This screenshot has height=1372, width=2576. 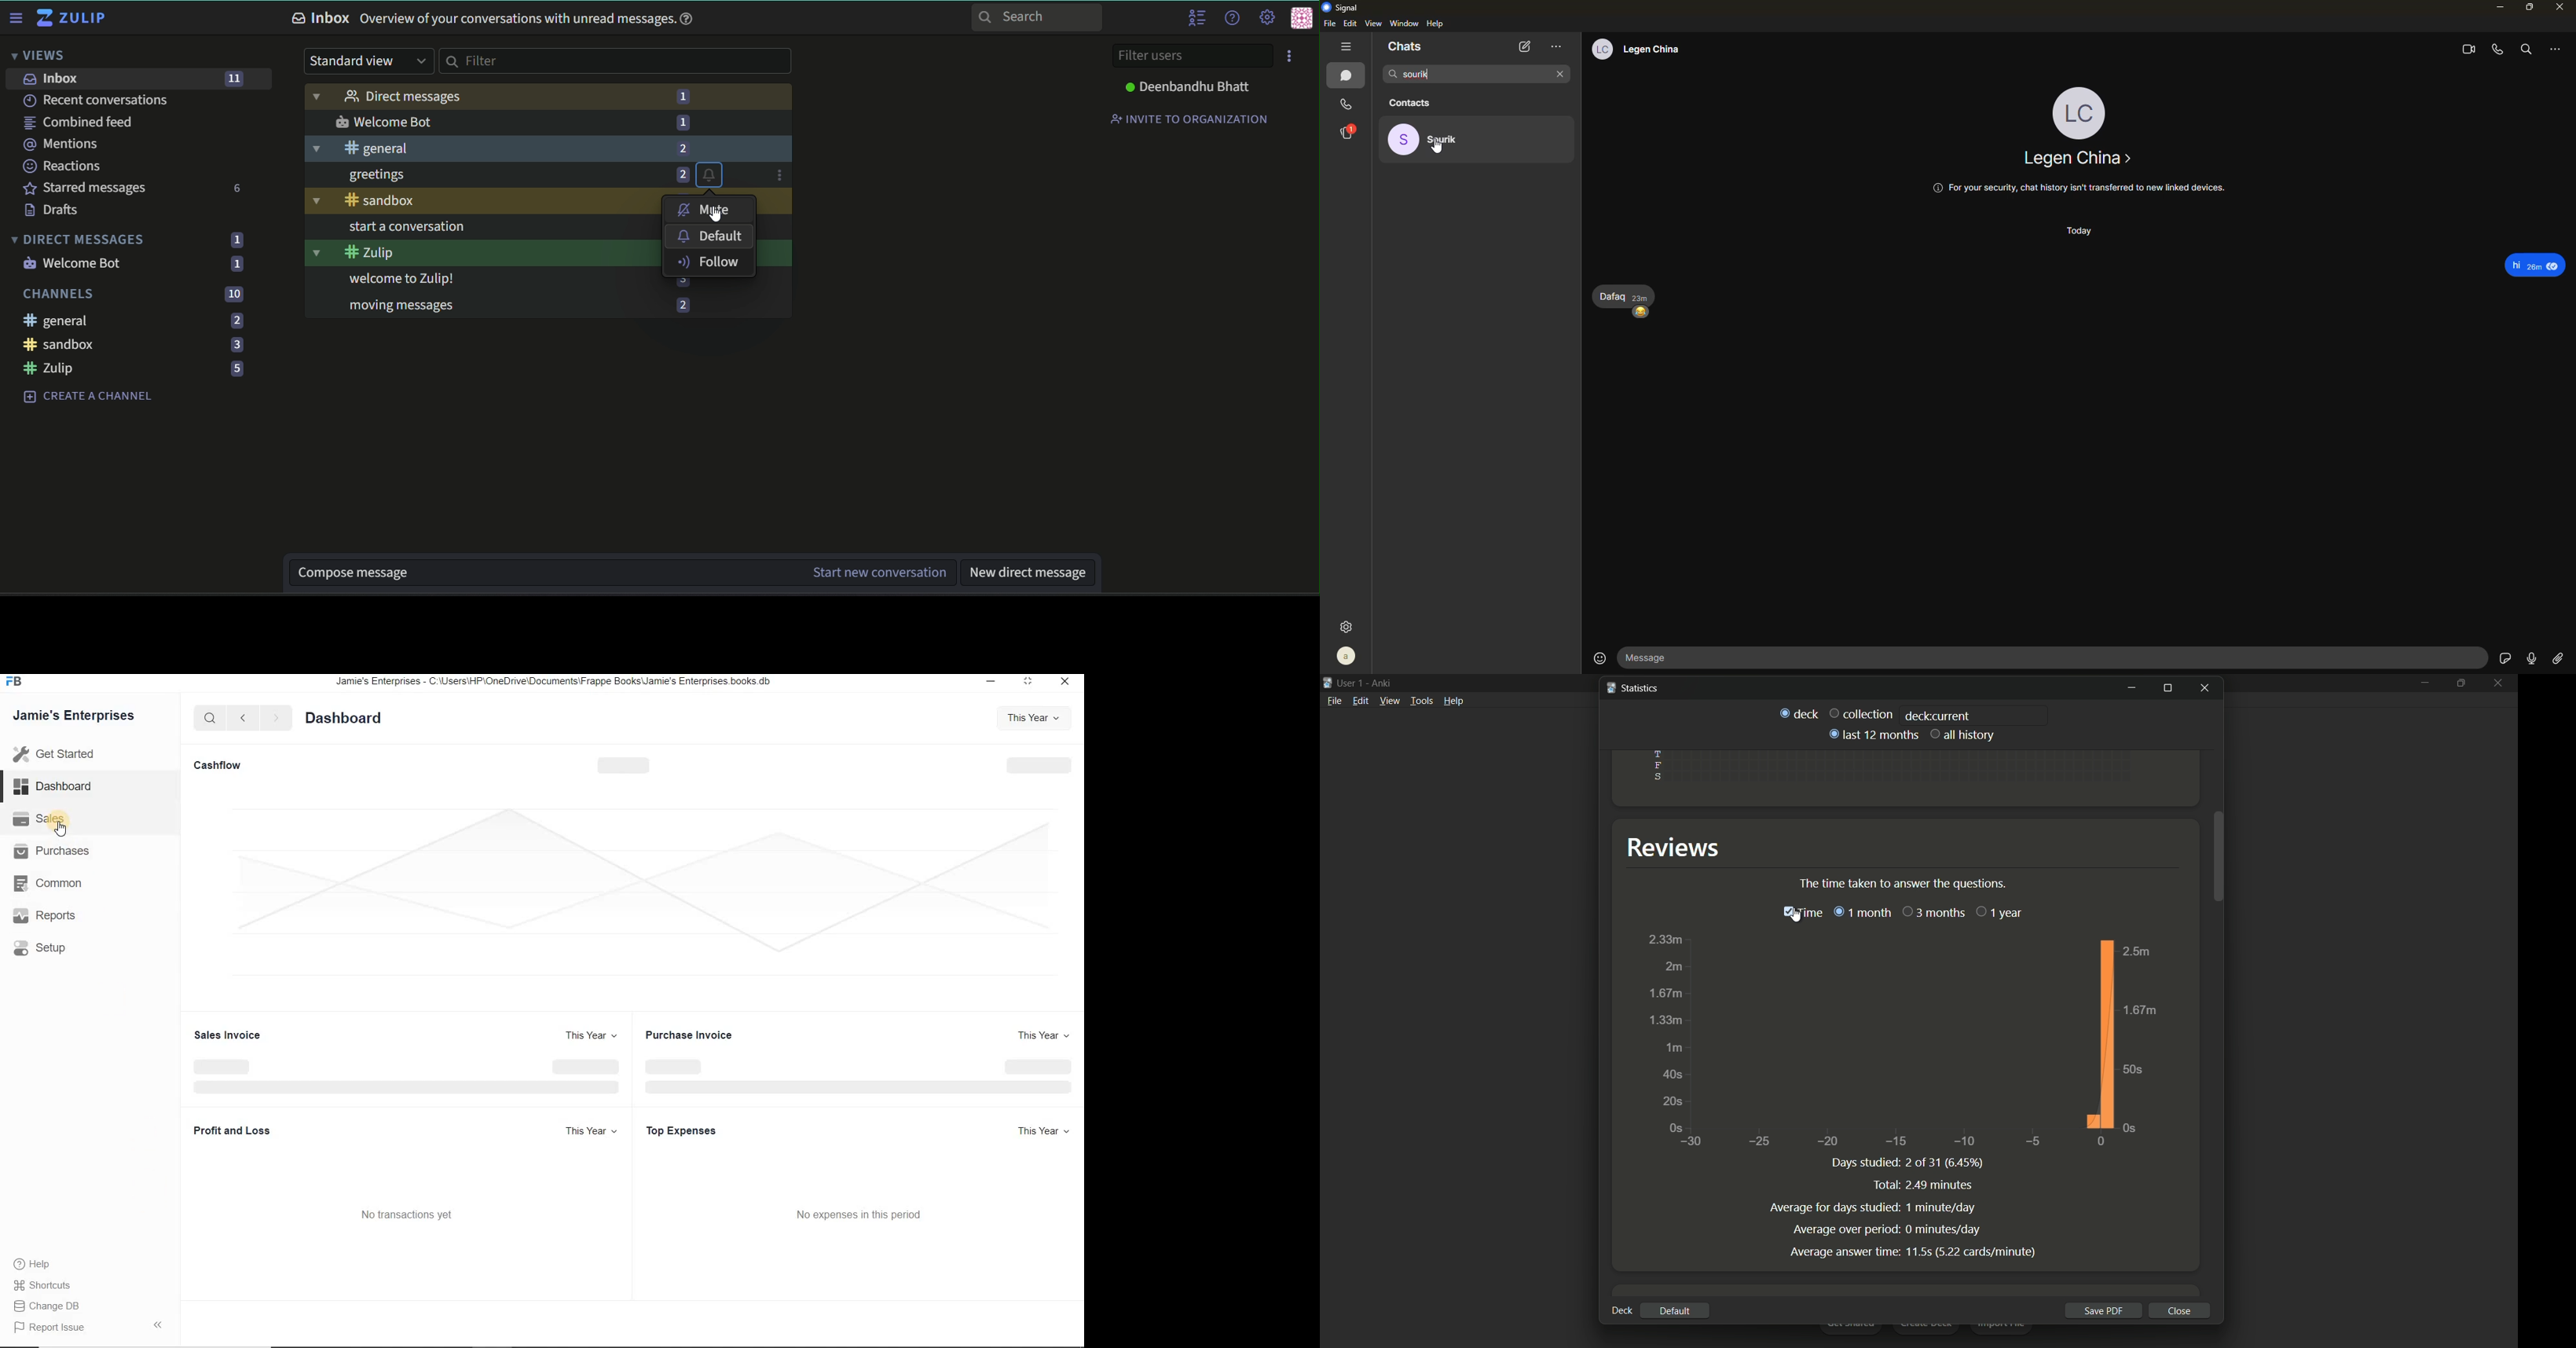 I want to click on searched contact - sourik, so click(x=1443, y=141).